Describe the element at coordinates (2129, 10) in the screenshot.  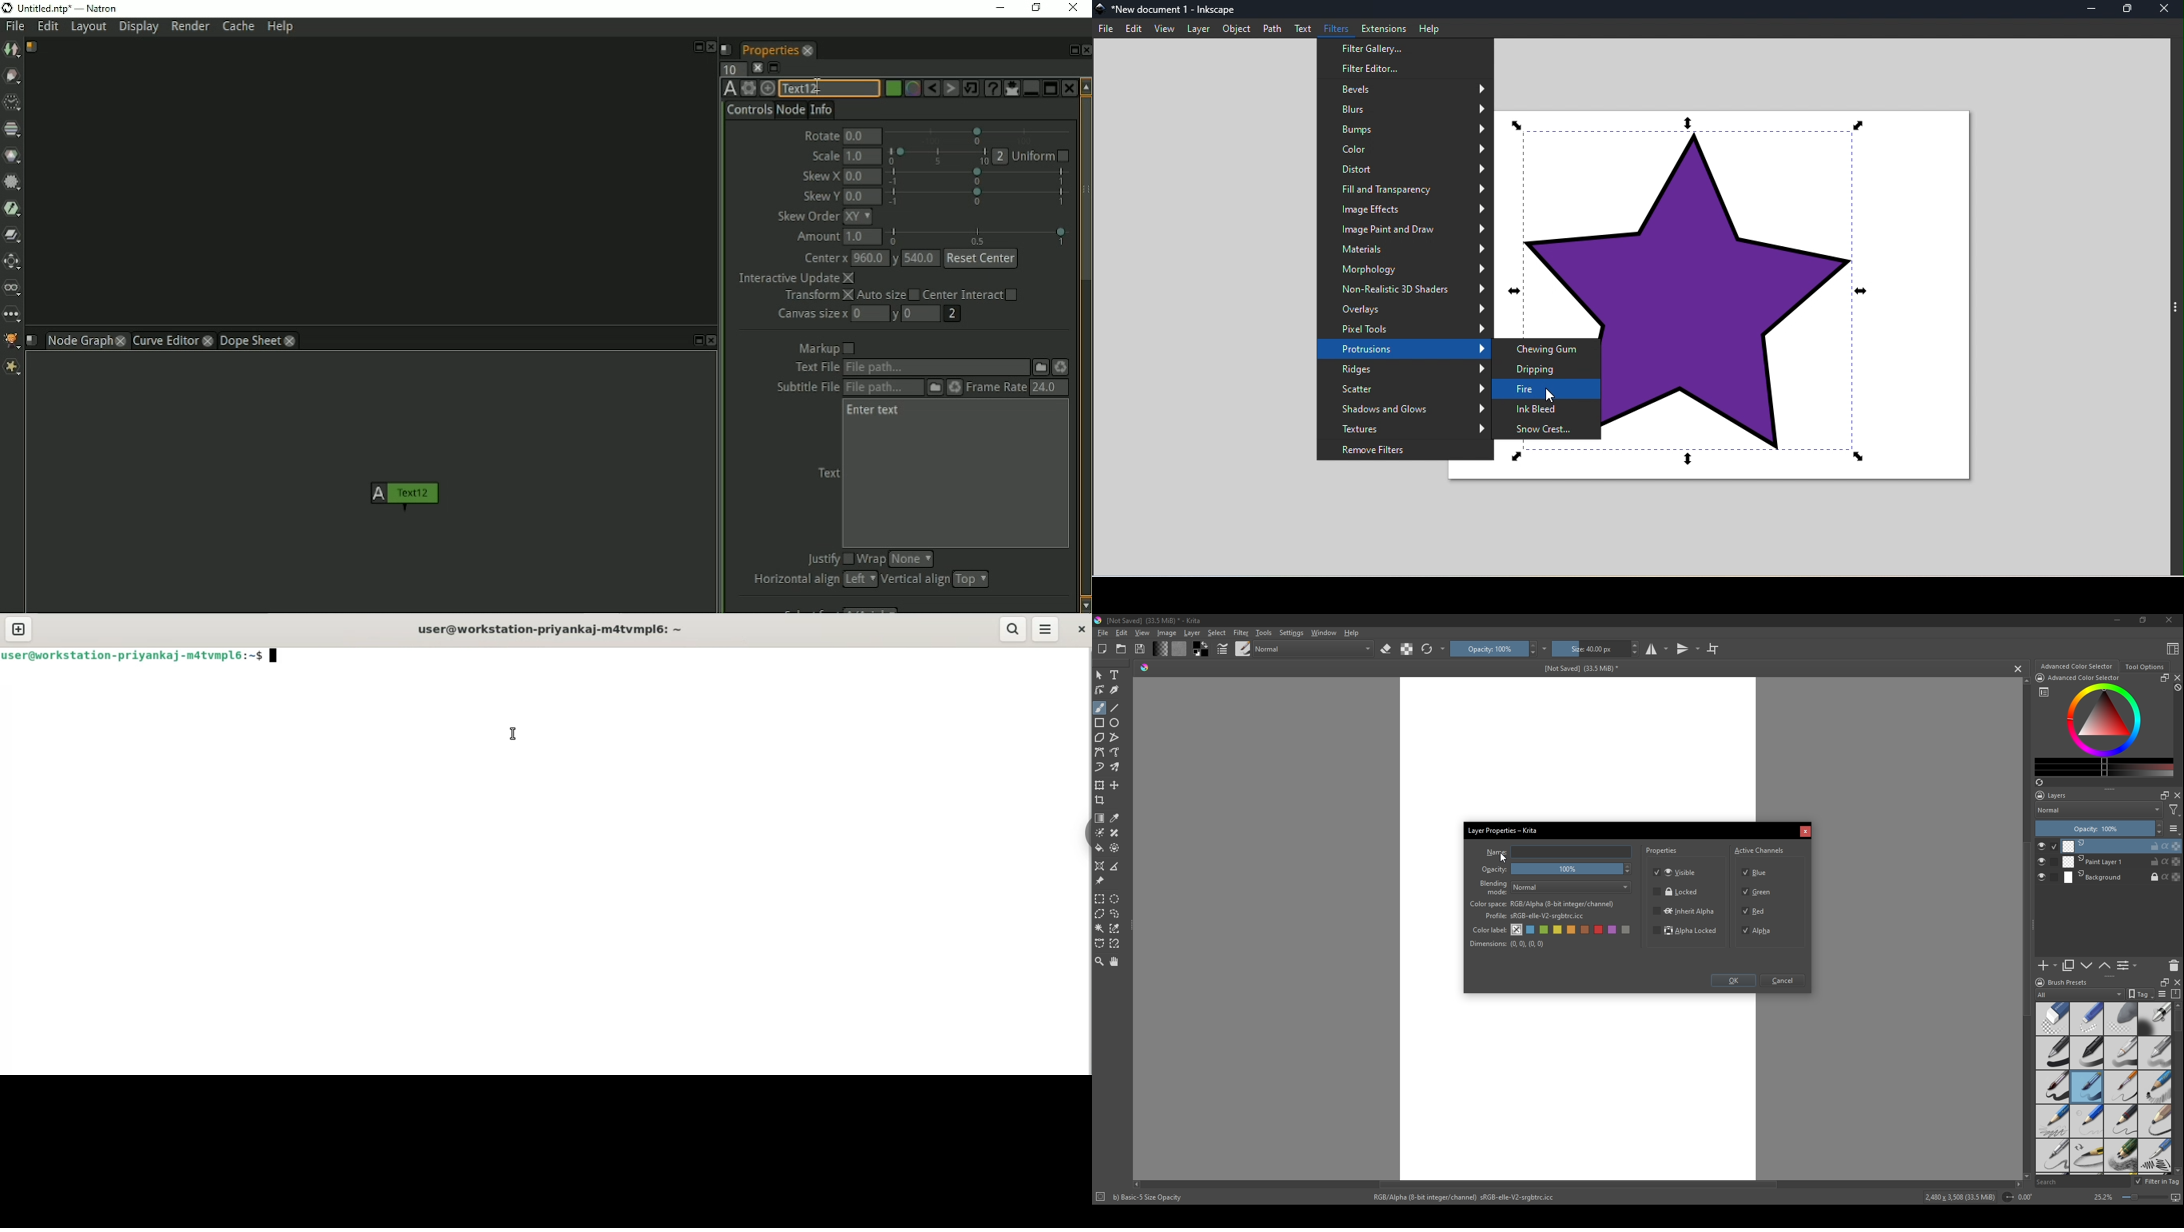
I see `Maximize` at that location.